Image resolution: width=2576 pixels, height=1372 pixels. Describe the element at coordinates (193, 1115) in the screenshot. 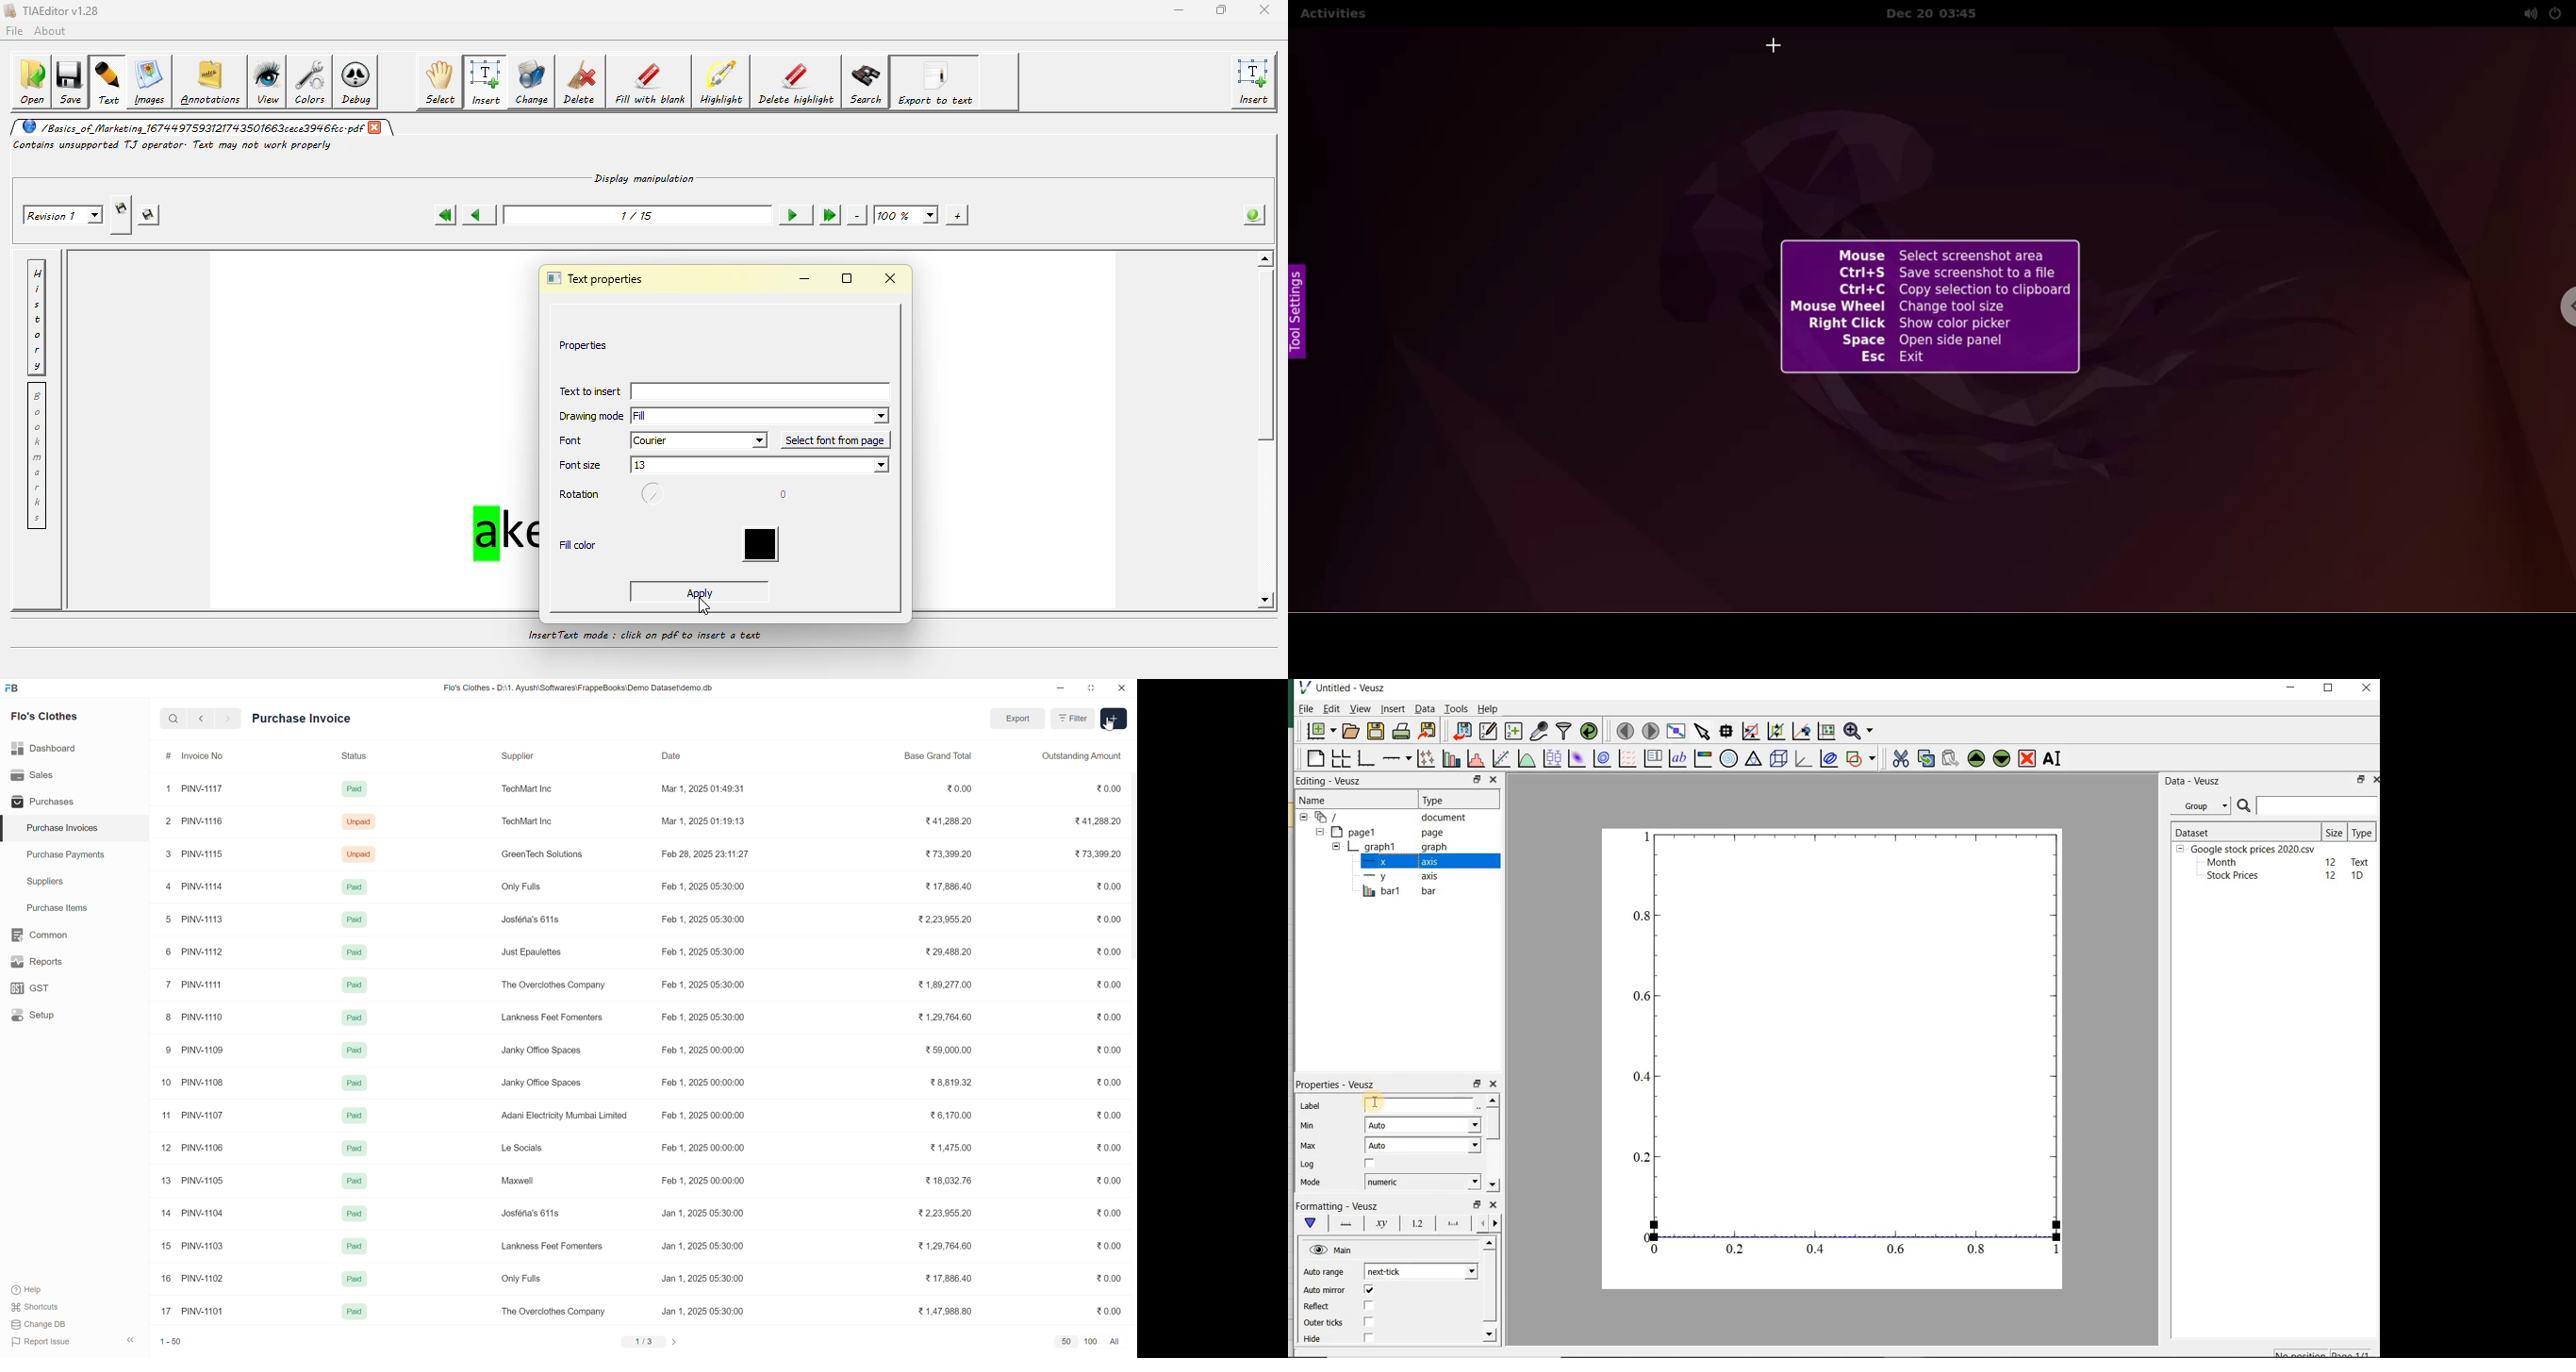

I see `11 PINV-1107` at that location.